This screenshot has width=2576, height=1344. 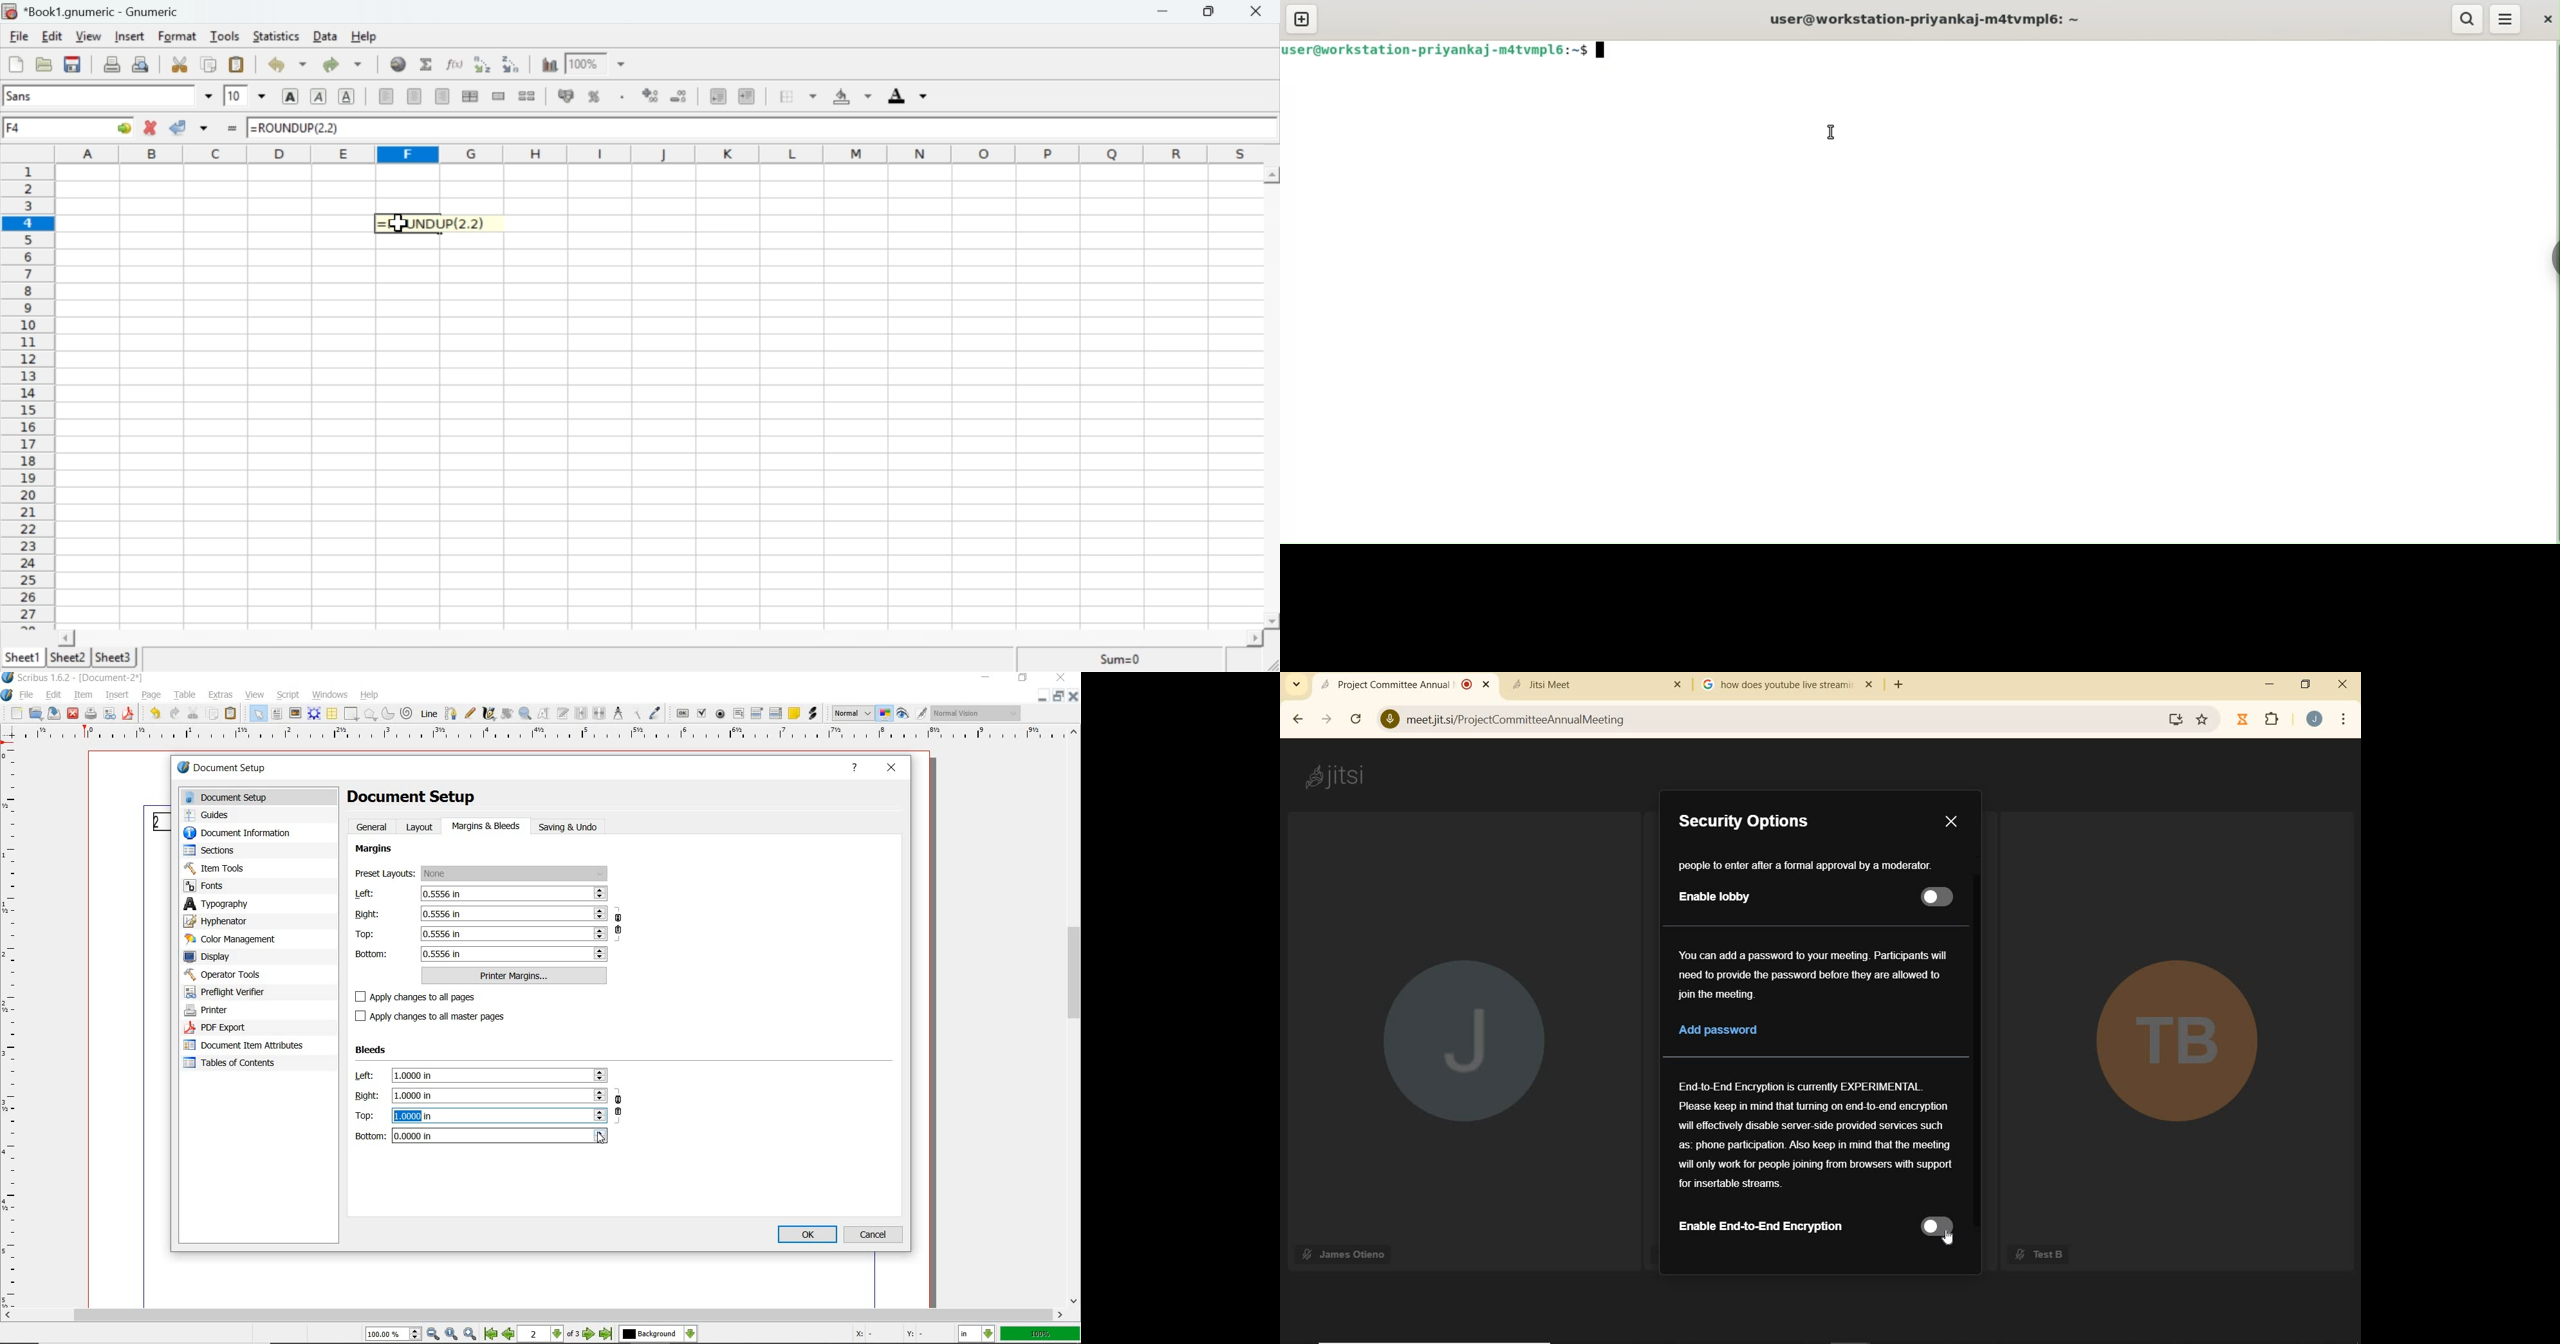 What do you see at coordinates (1744, 821) in the screenshot?
I see `Security Options` at bounding box center [1744, 821].